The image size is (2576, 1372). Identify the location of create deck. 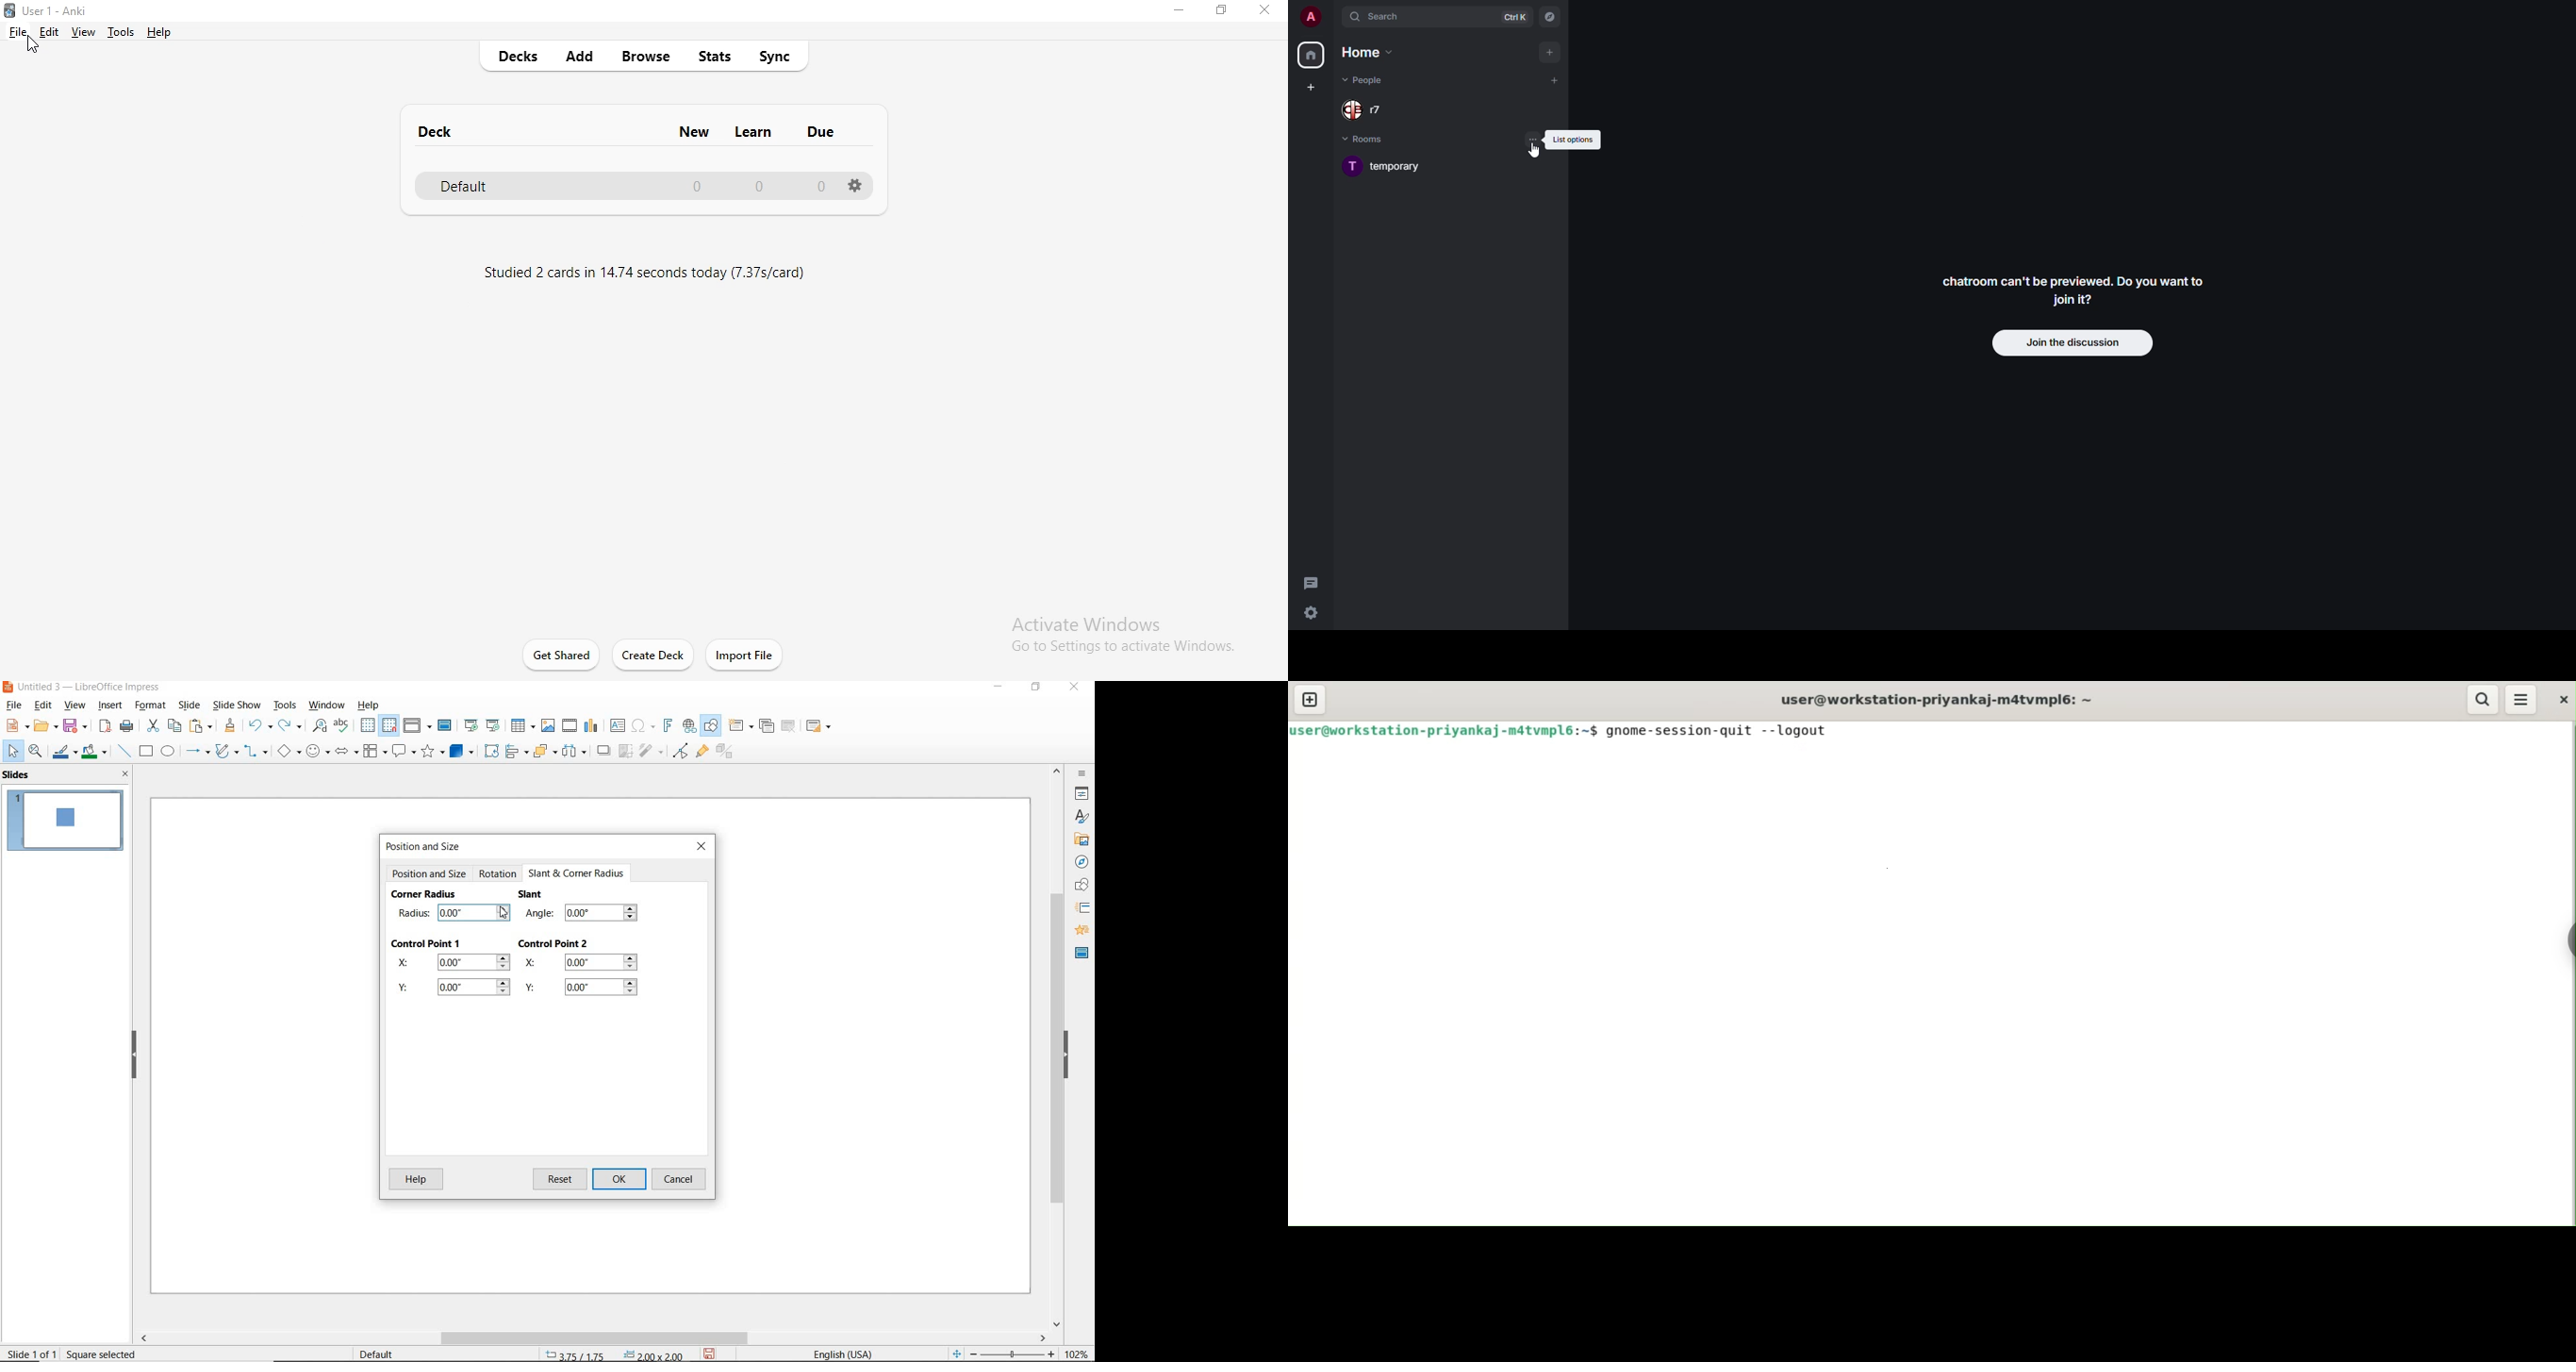
(654, 655).